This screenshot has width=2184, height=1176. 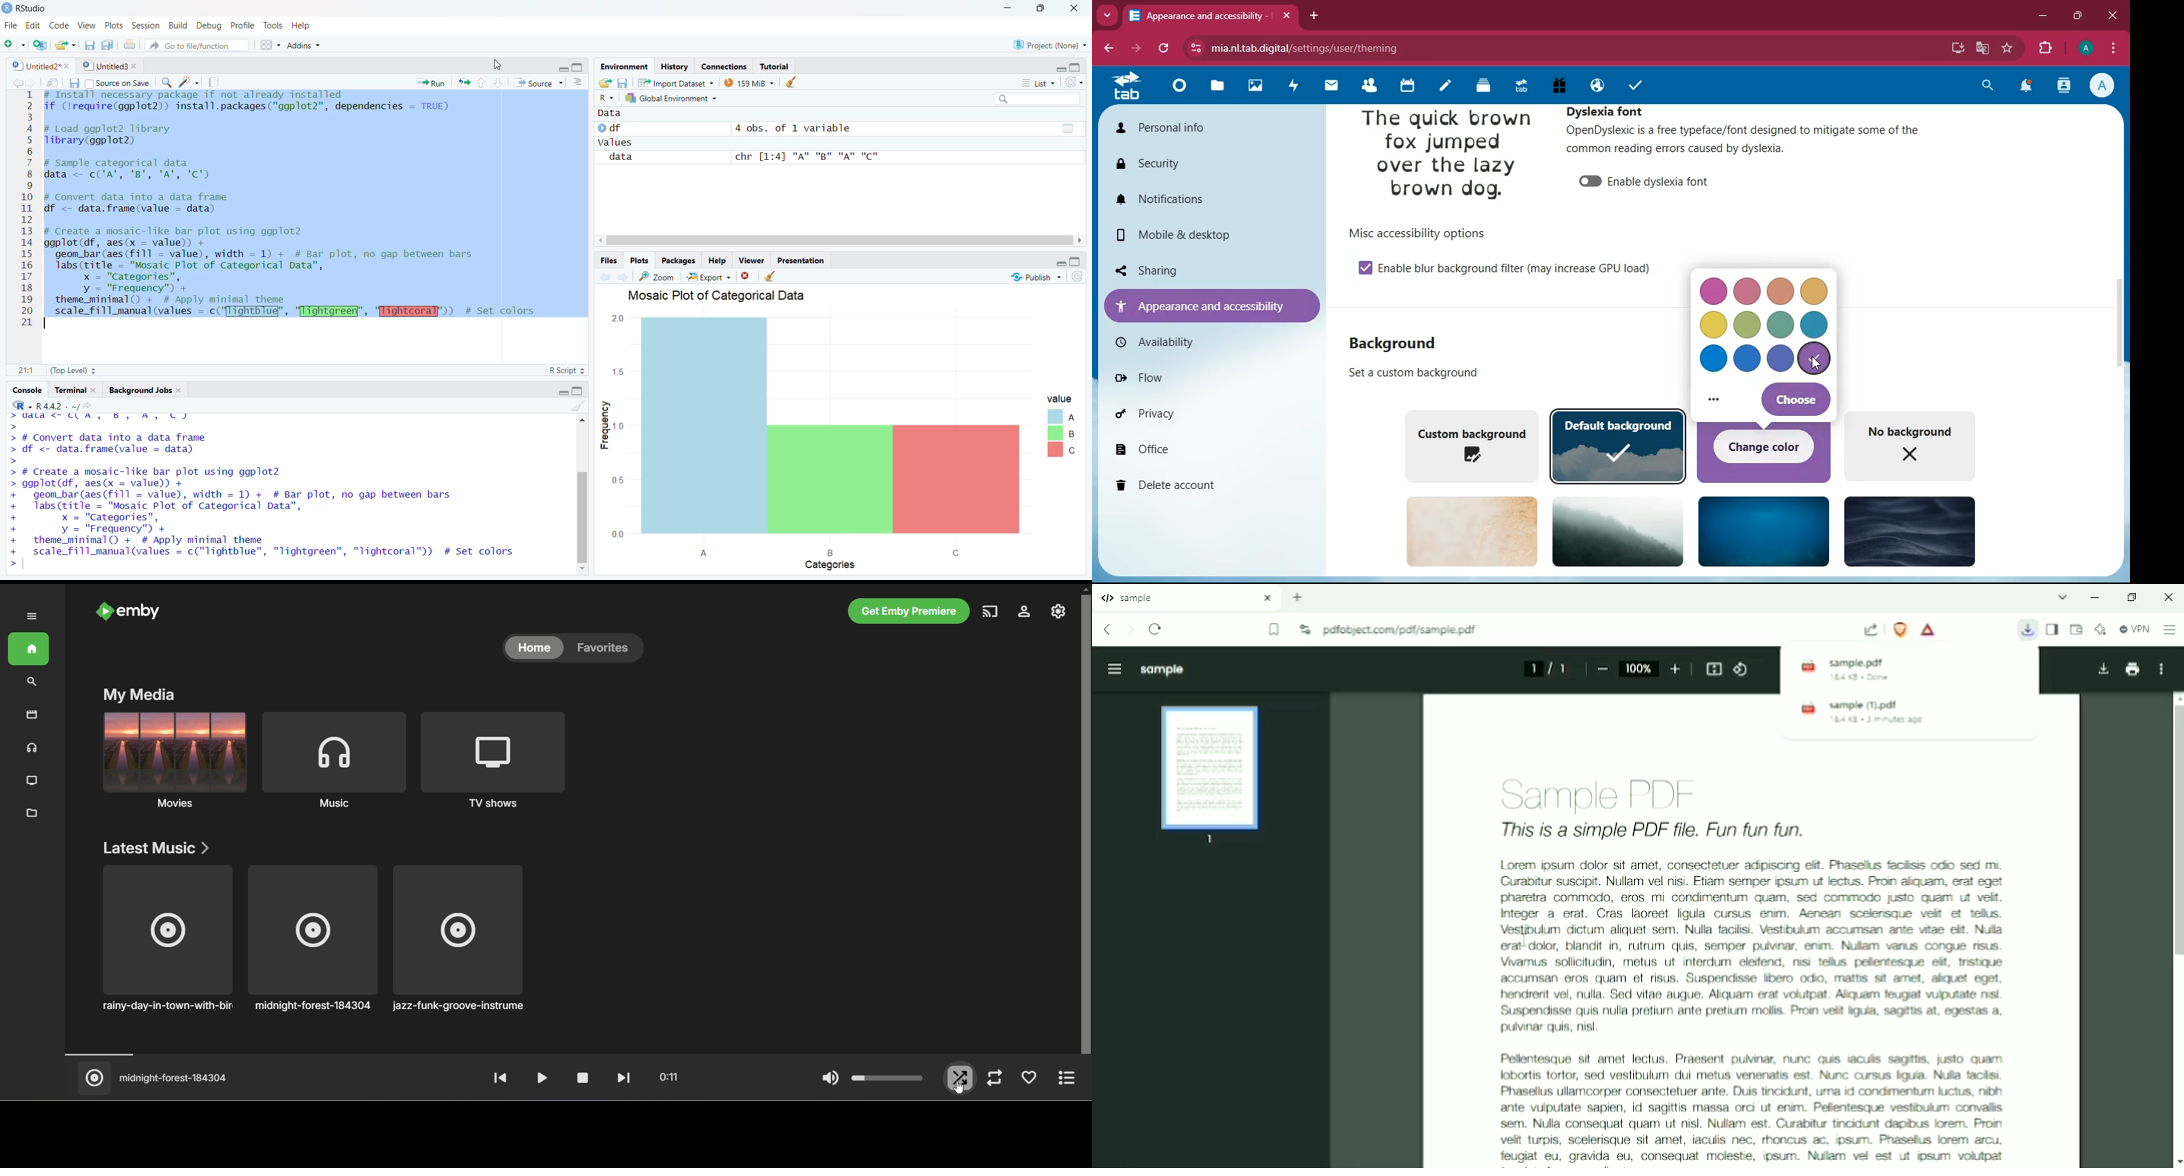 What do you see at coordinates (582, 493) in the screenshot?
I see `Scroll` at bounding box center [582, 493].